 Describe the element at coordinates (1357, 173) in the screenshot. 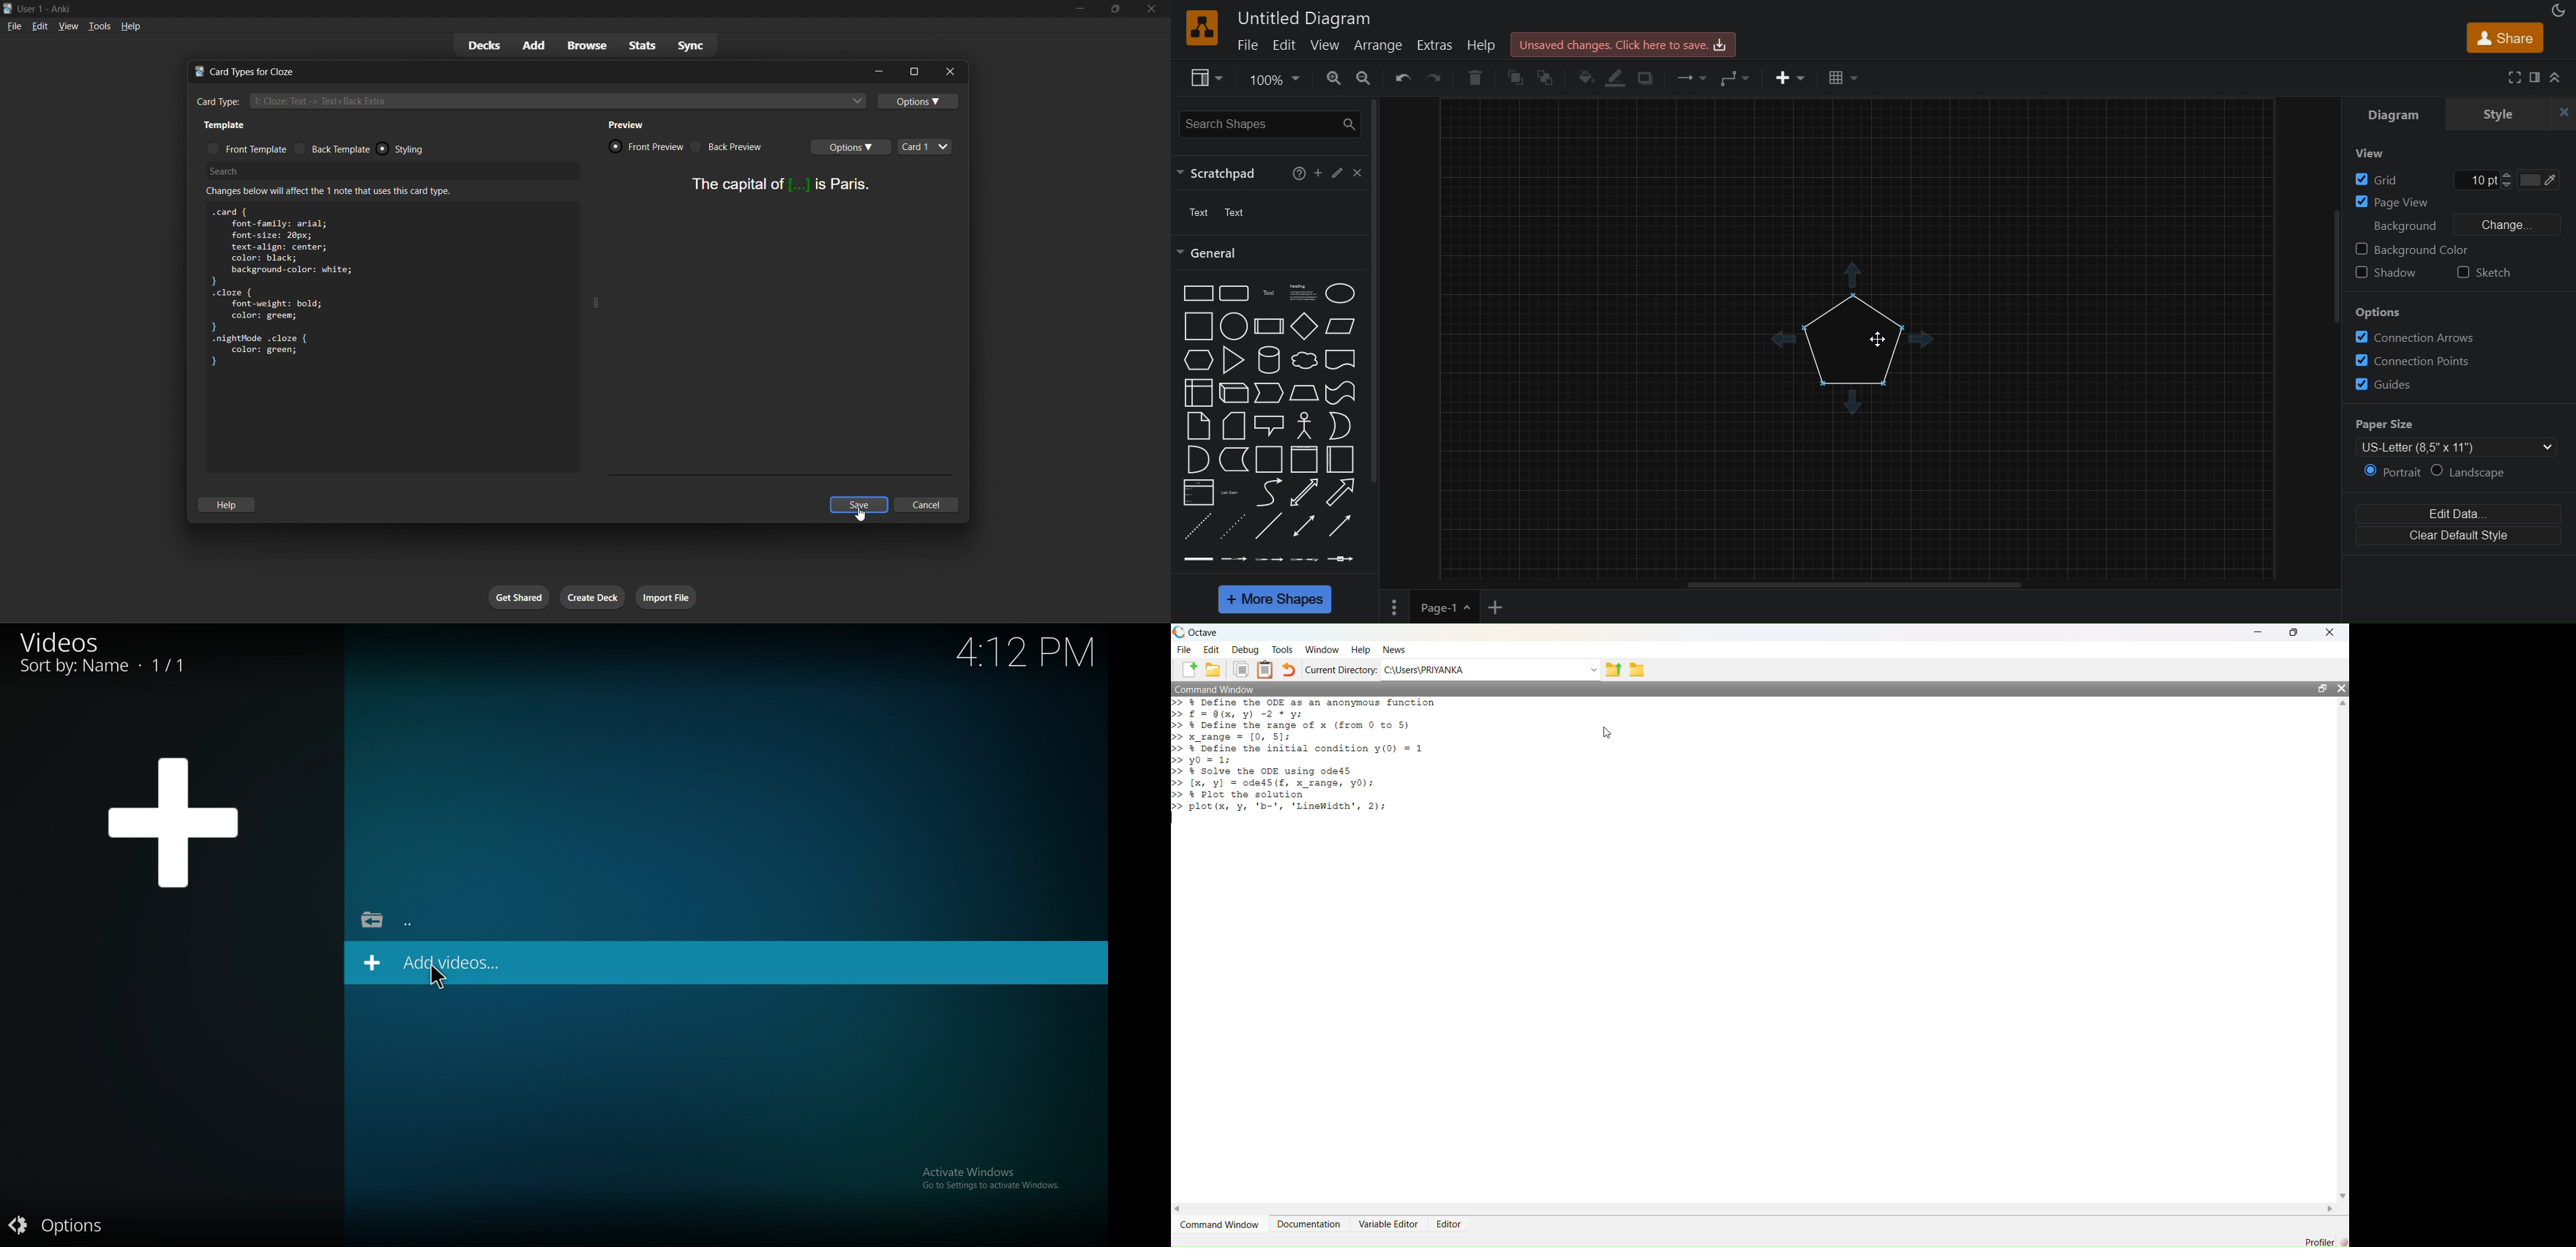

I see `close` at that location.